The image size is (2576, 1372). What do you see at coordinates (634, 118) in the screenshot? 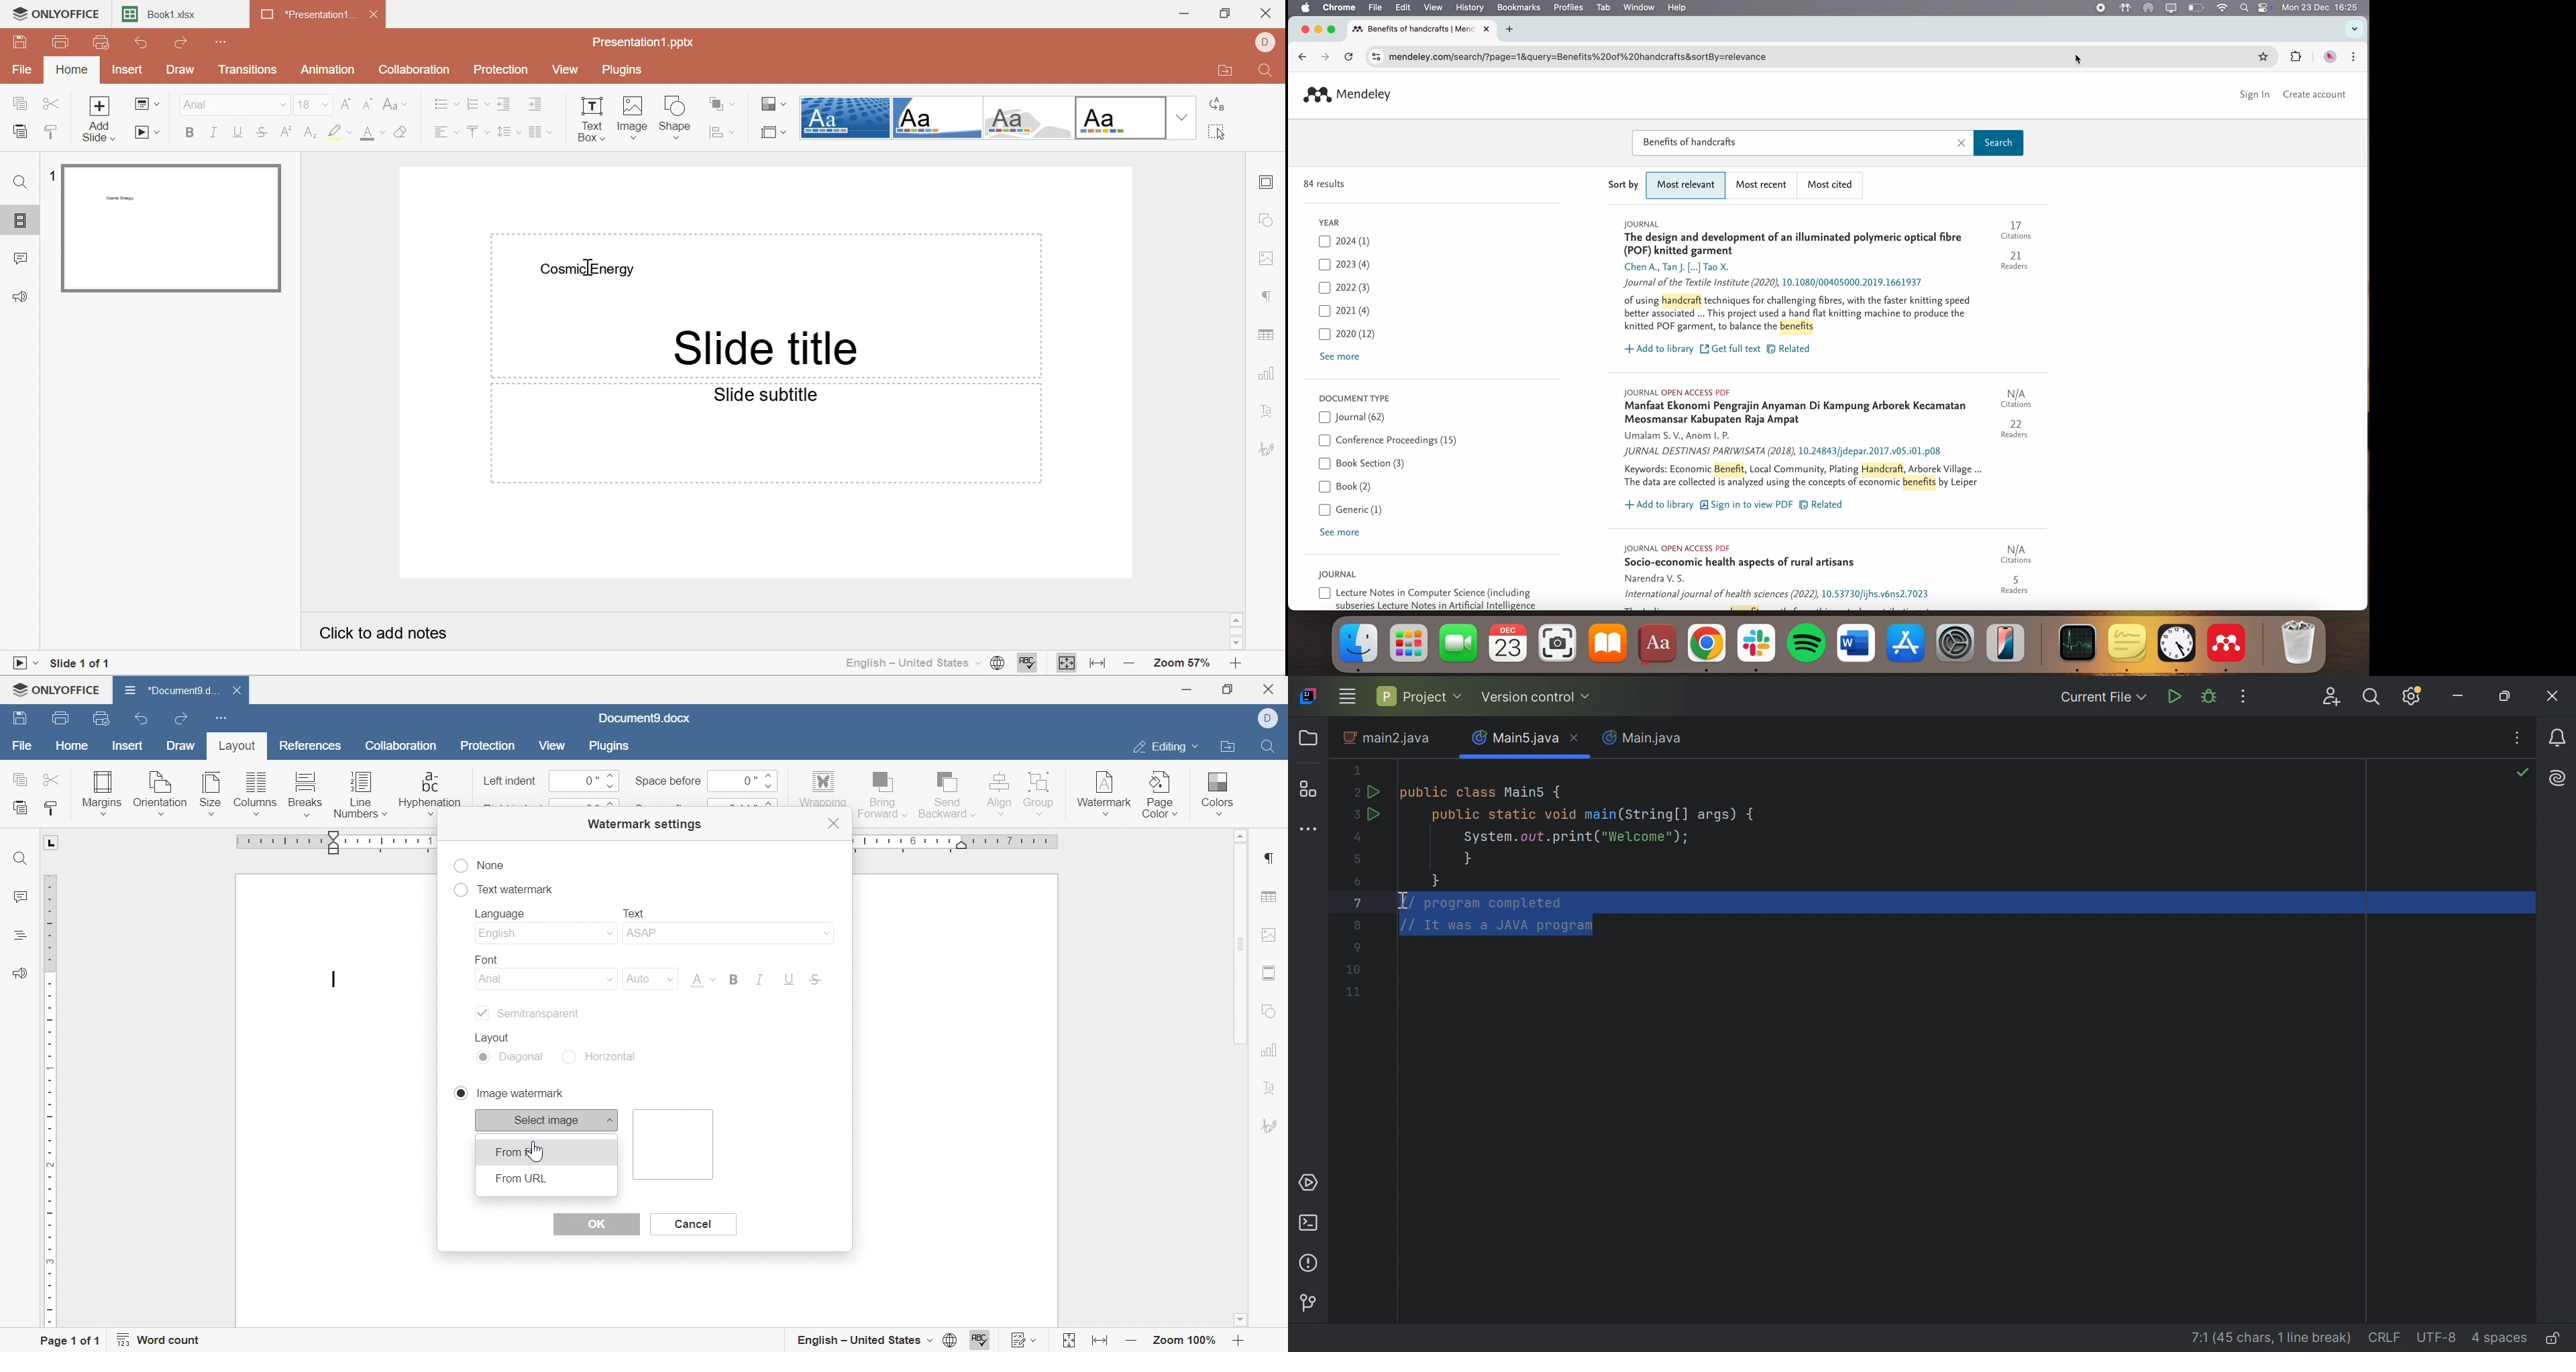
I see `Image` at bounding box center [634, 118].